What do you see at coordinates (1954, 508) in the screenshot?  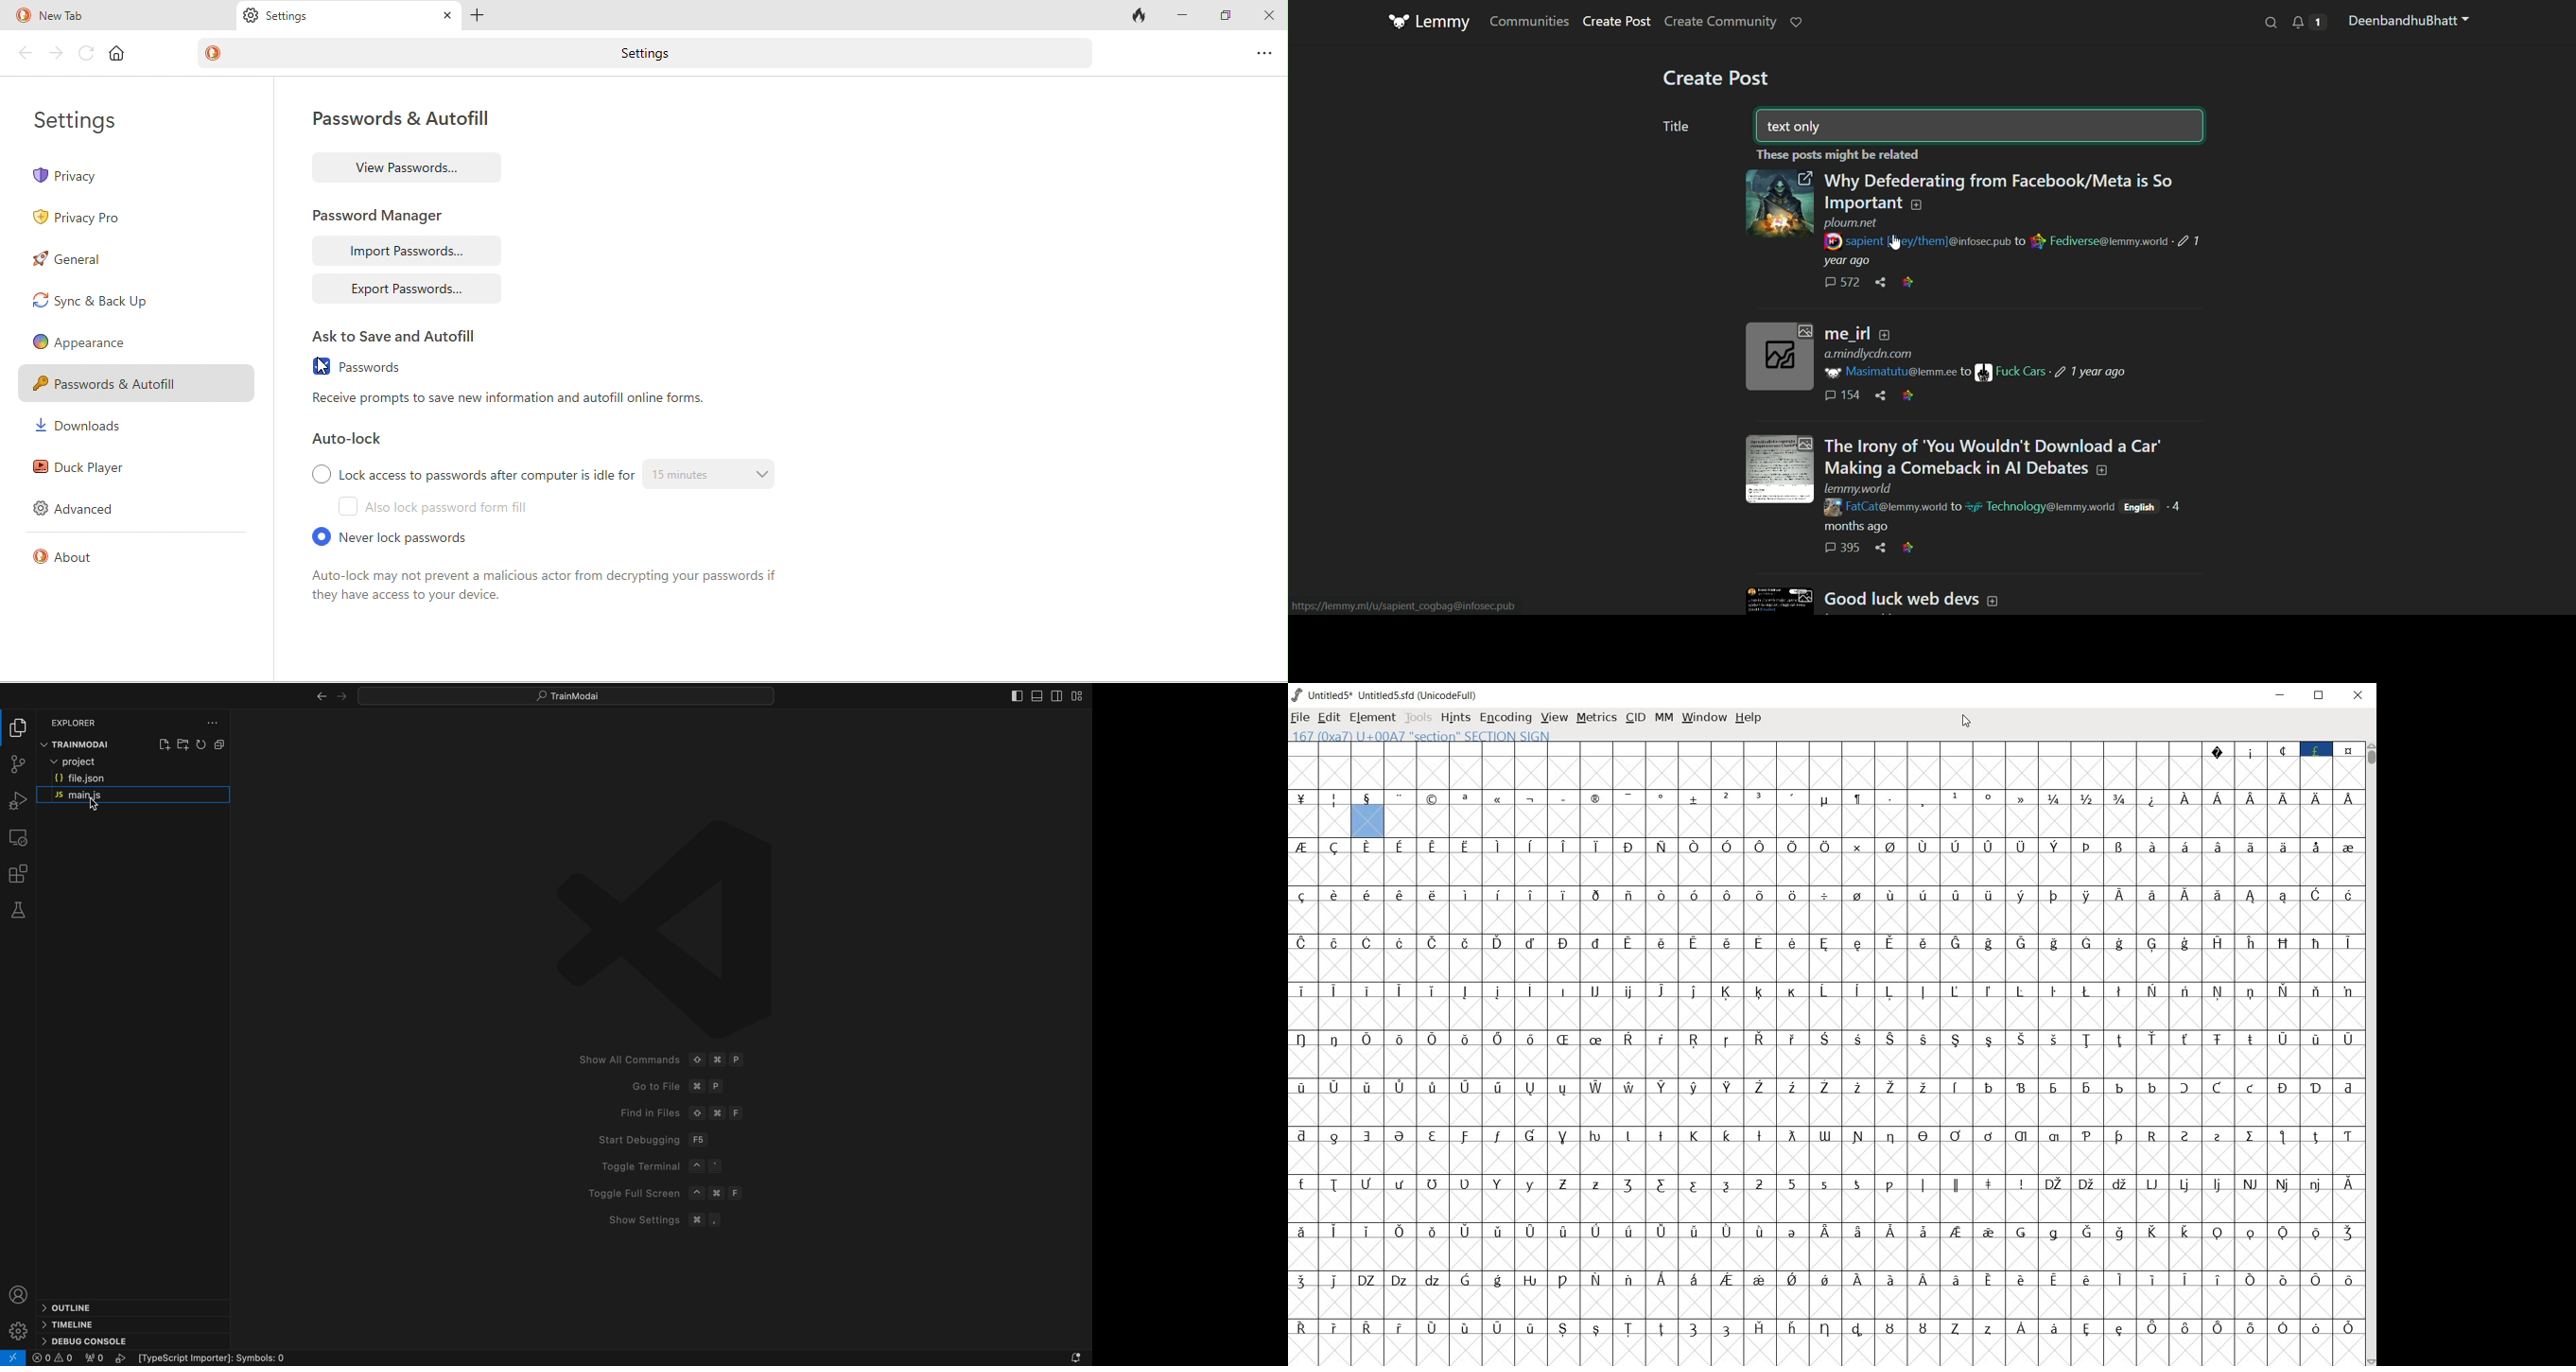 I see `to` at bounding box center [1954, 508].